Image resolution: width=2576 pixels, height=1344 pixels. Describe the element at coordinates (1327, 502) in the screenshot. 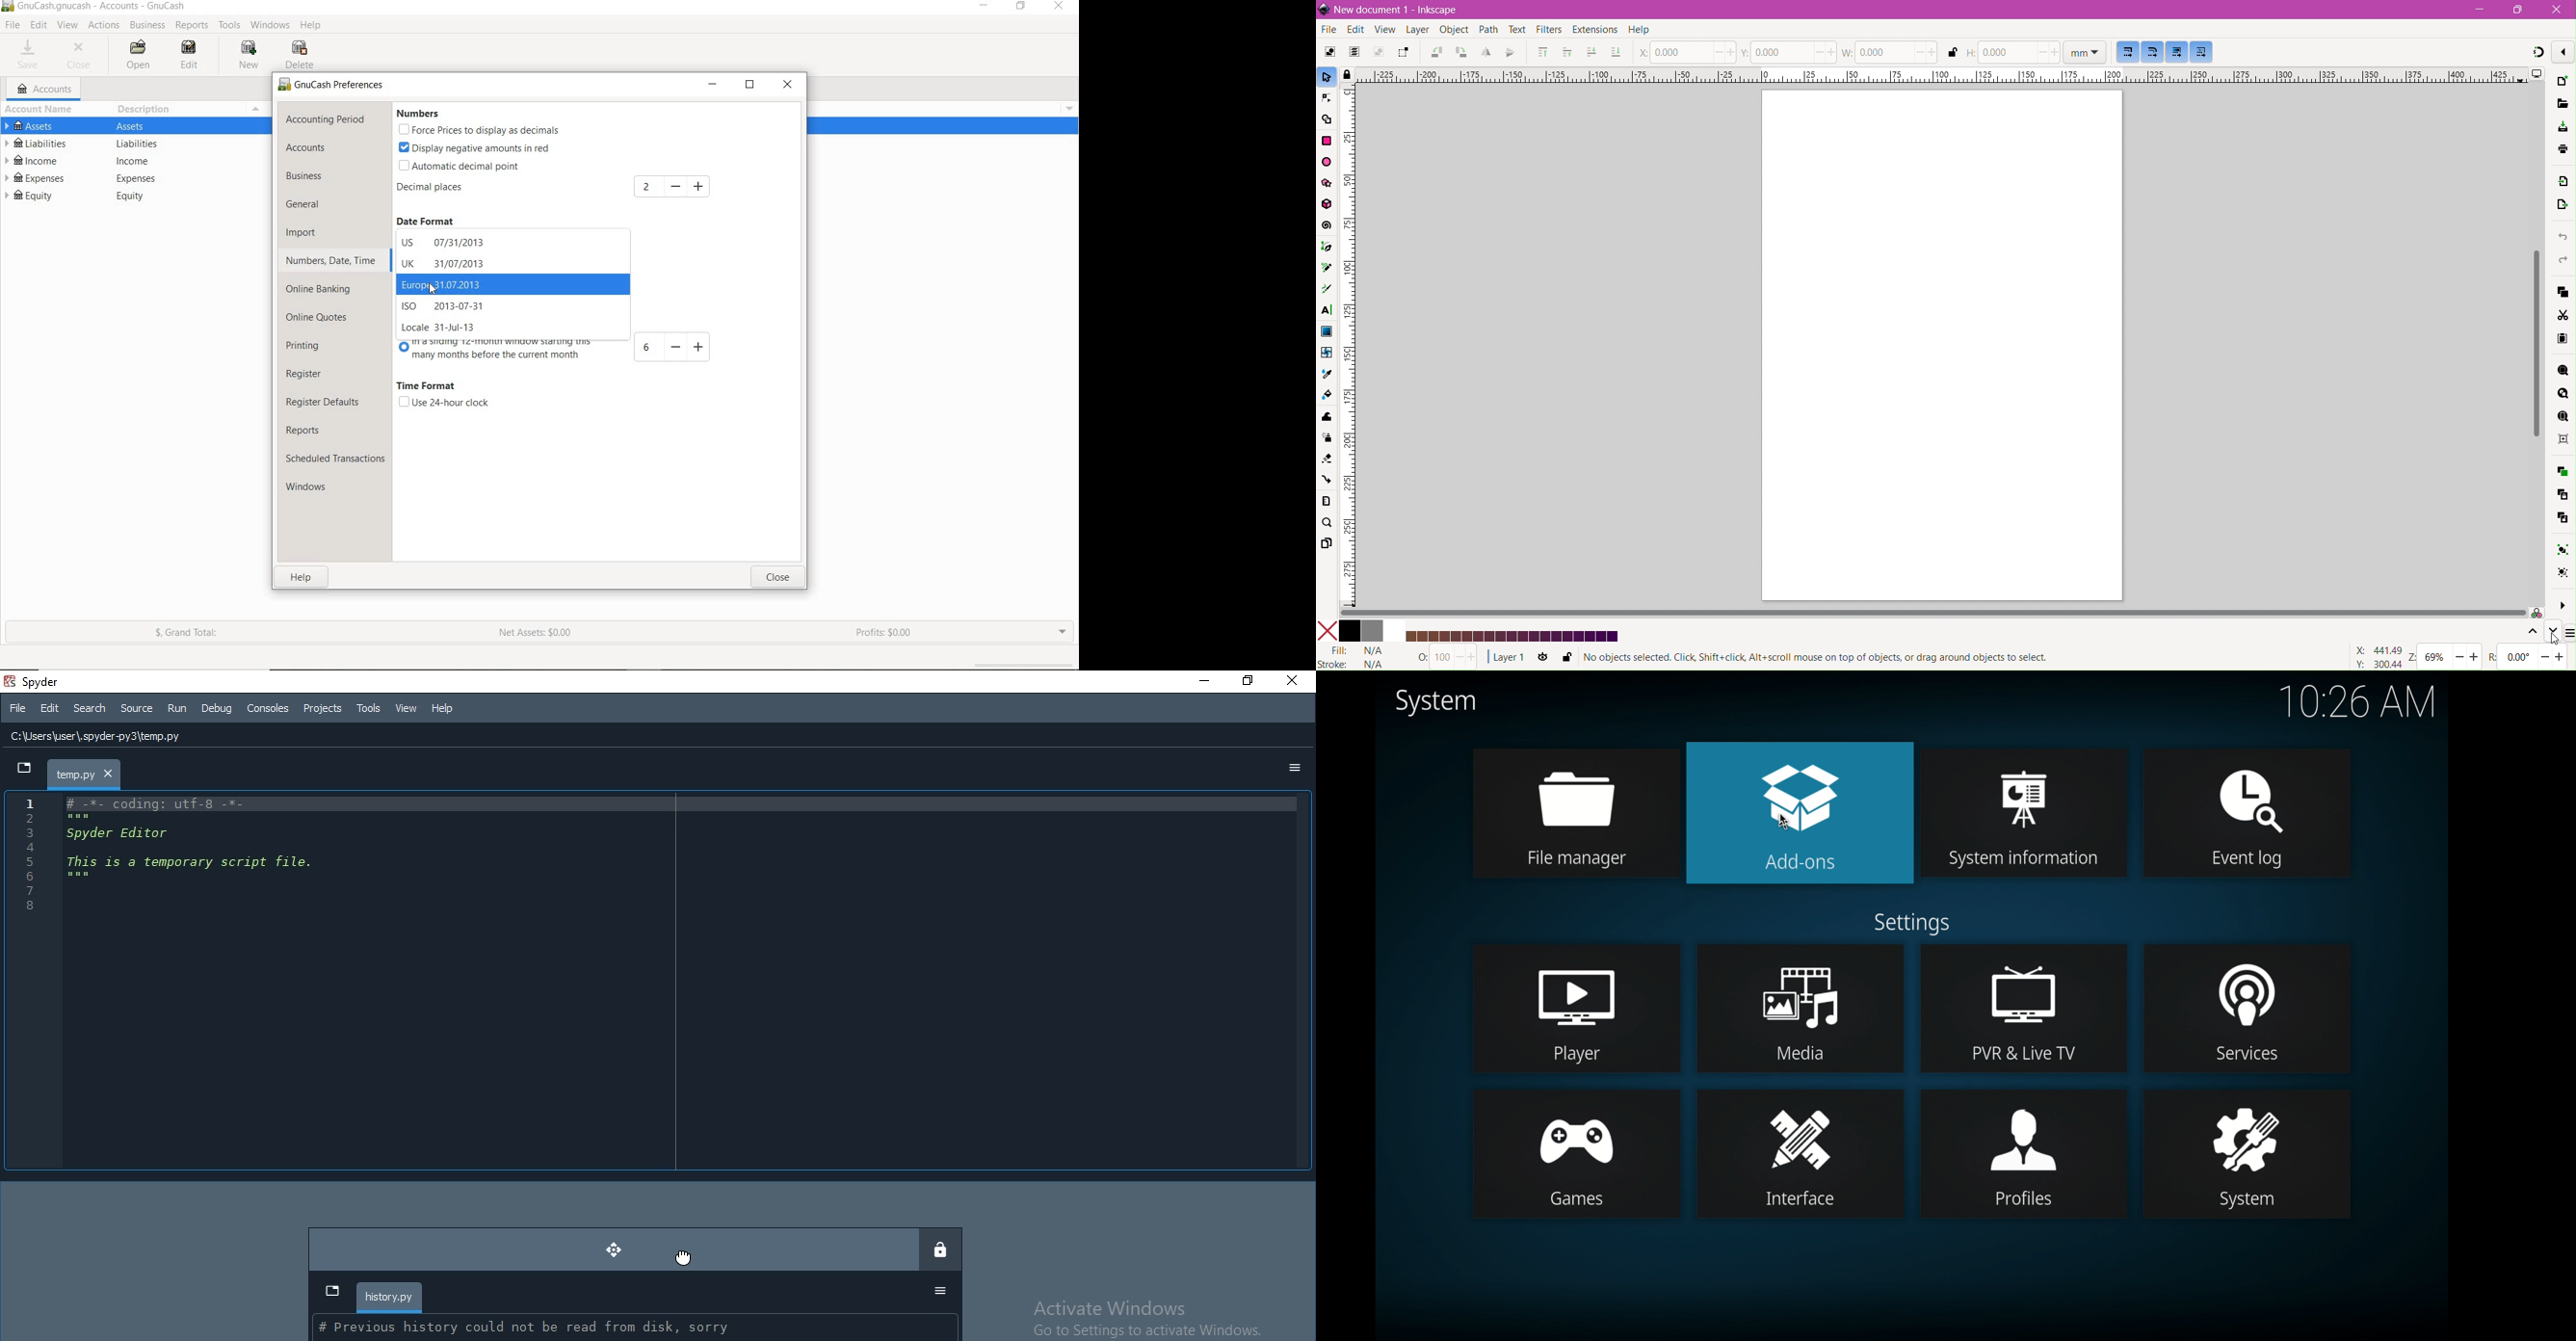

I see `Measure Tool` at that location.